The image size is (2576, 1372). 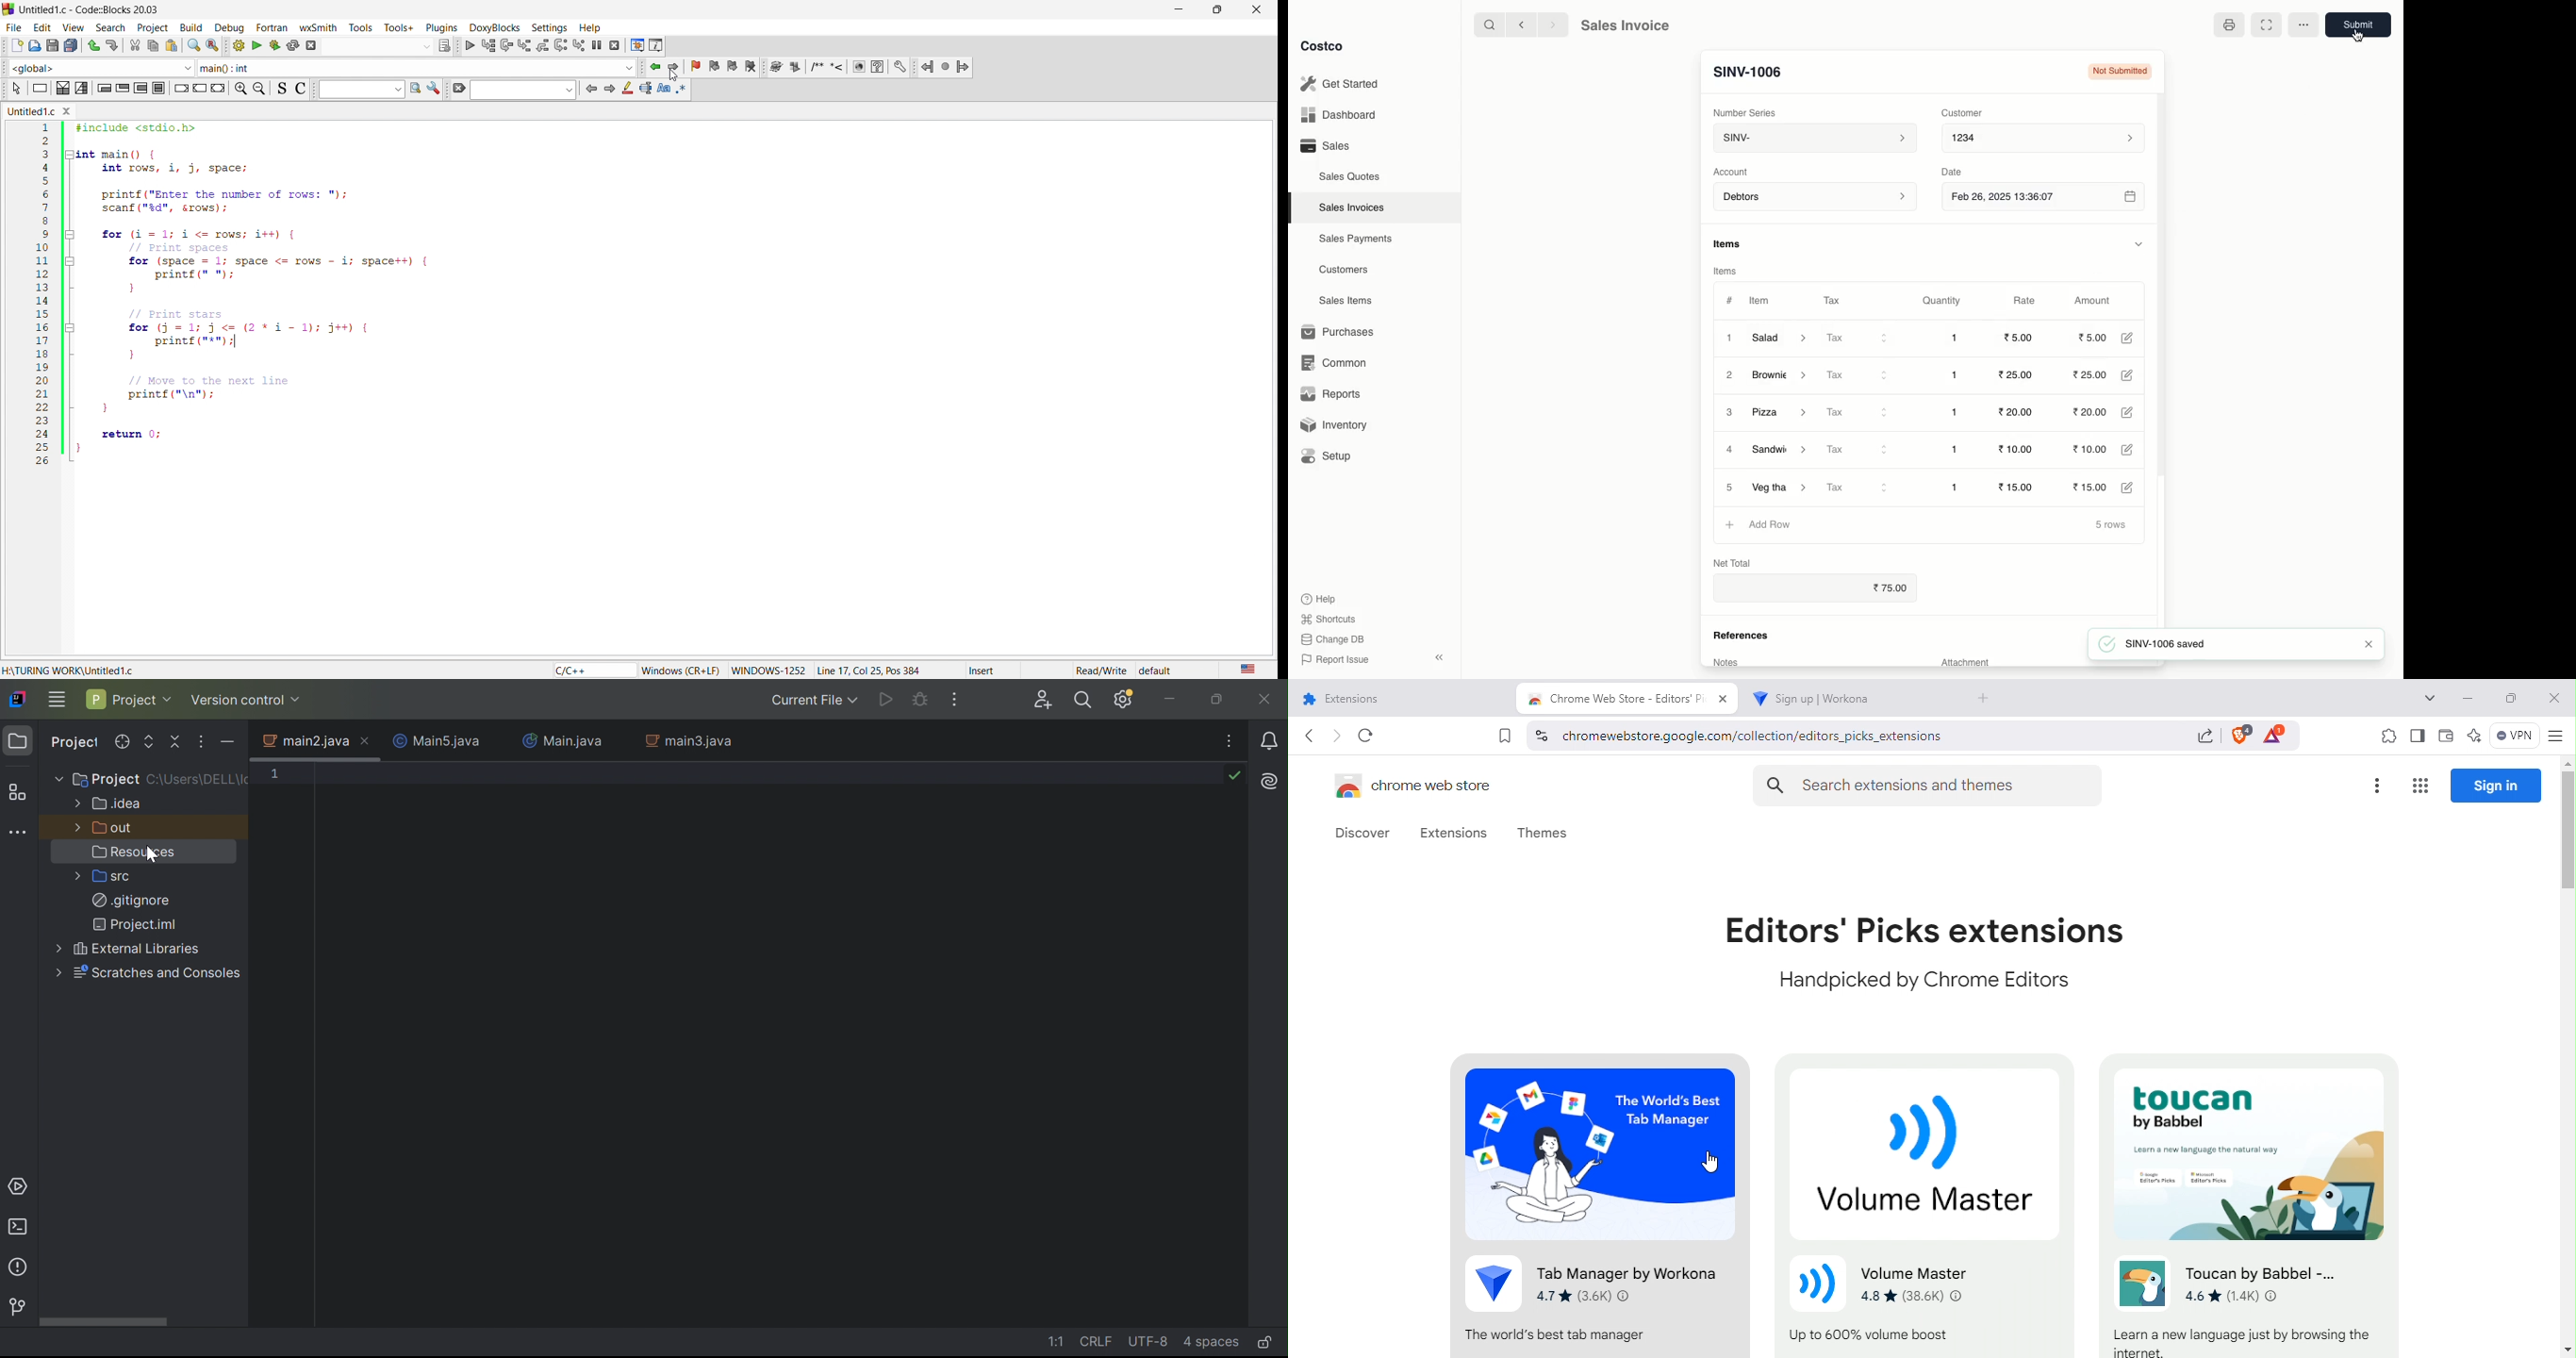 What do you see at coordinates (319, 26) in the screenshot?
I see `wxsmith` at bounding box center [319, 26].